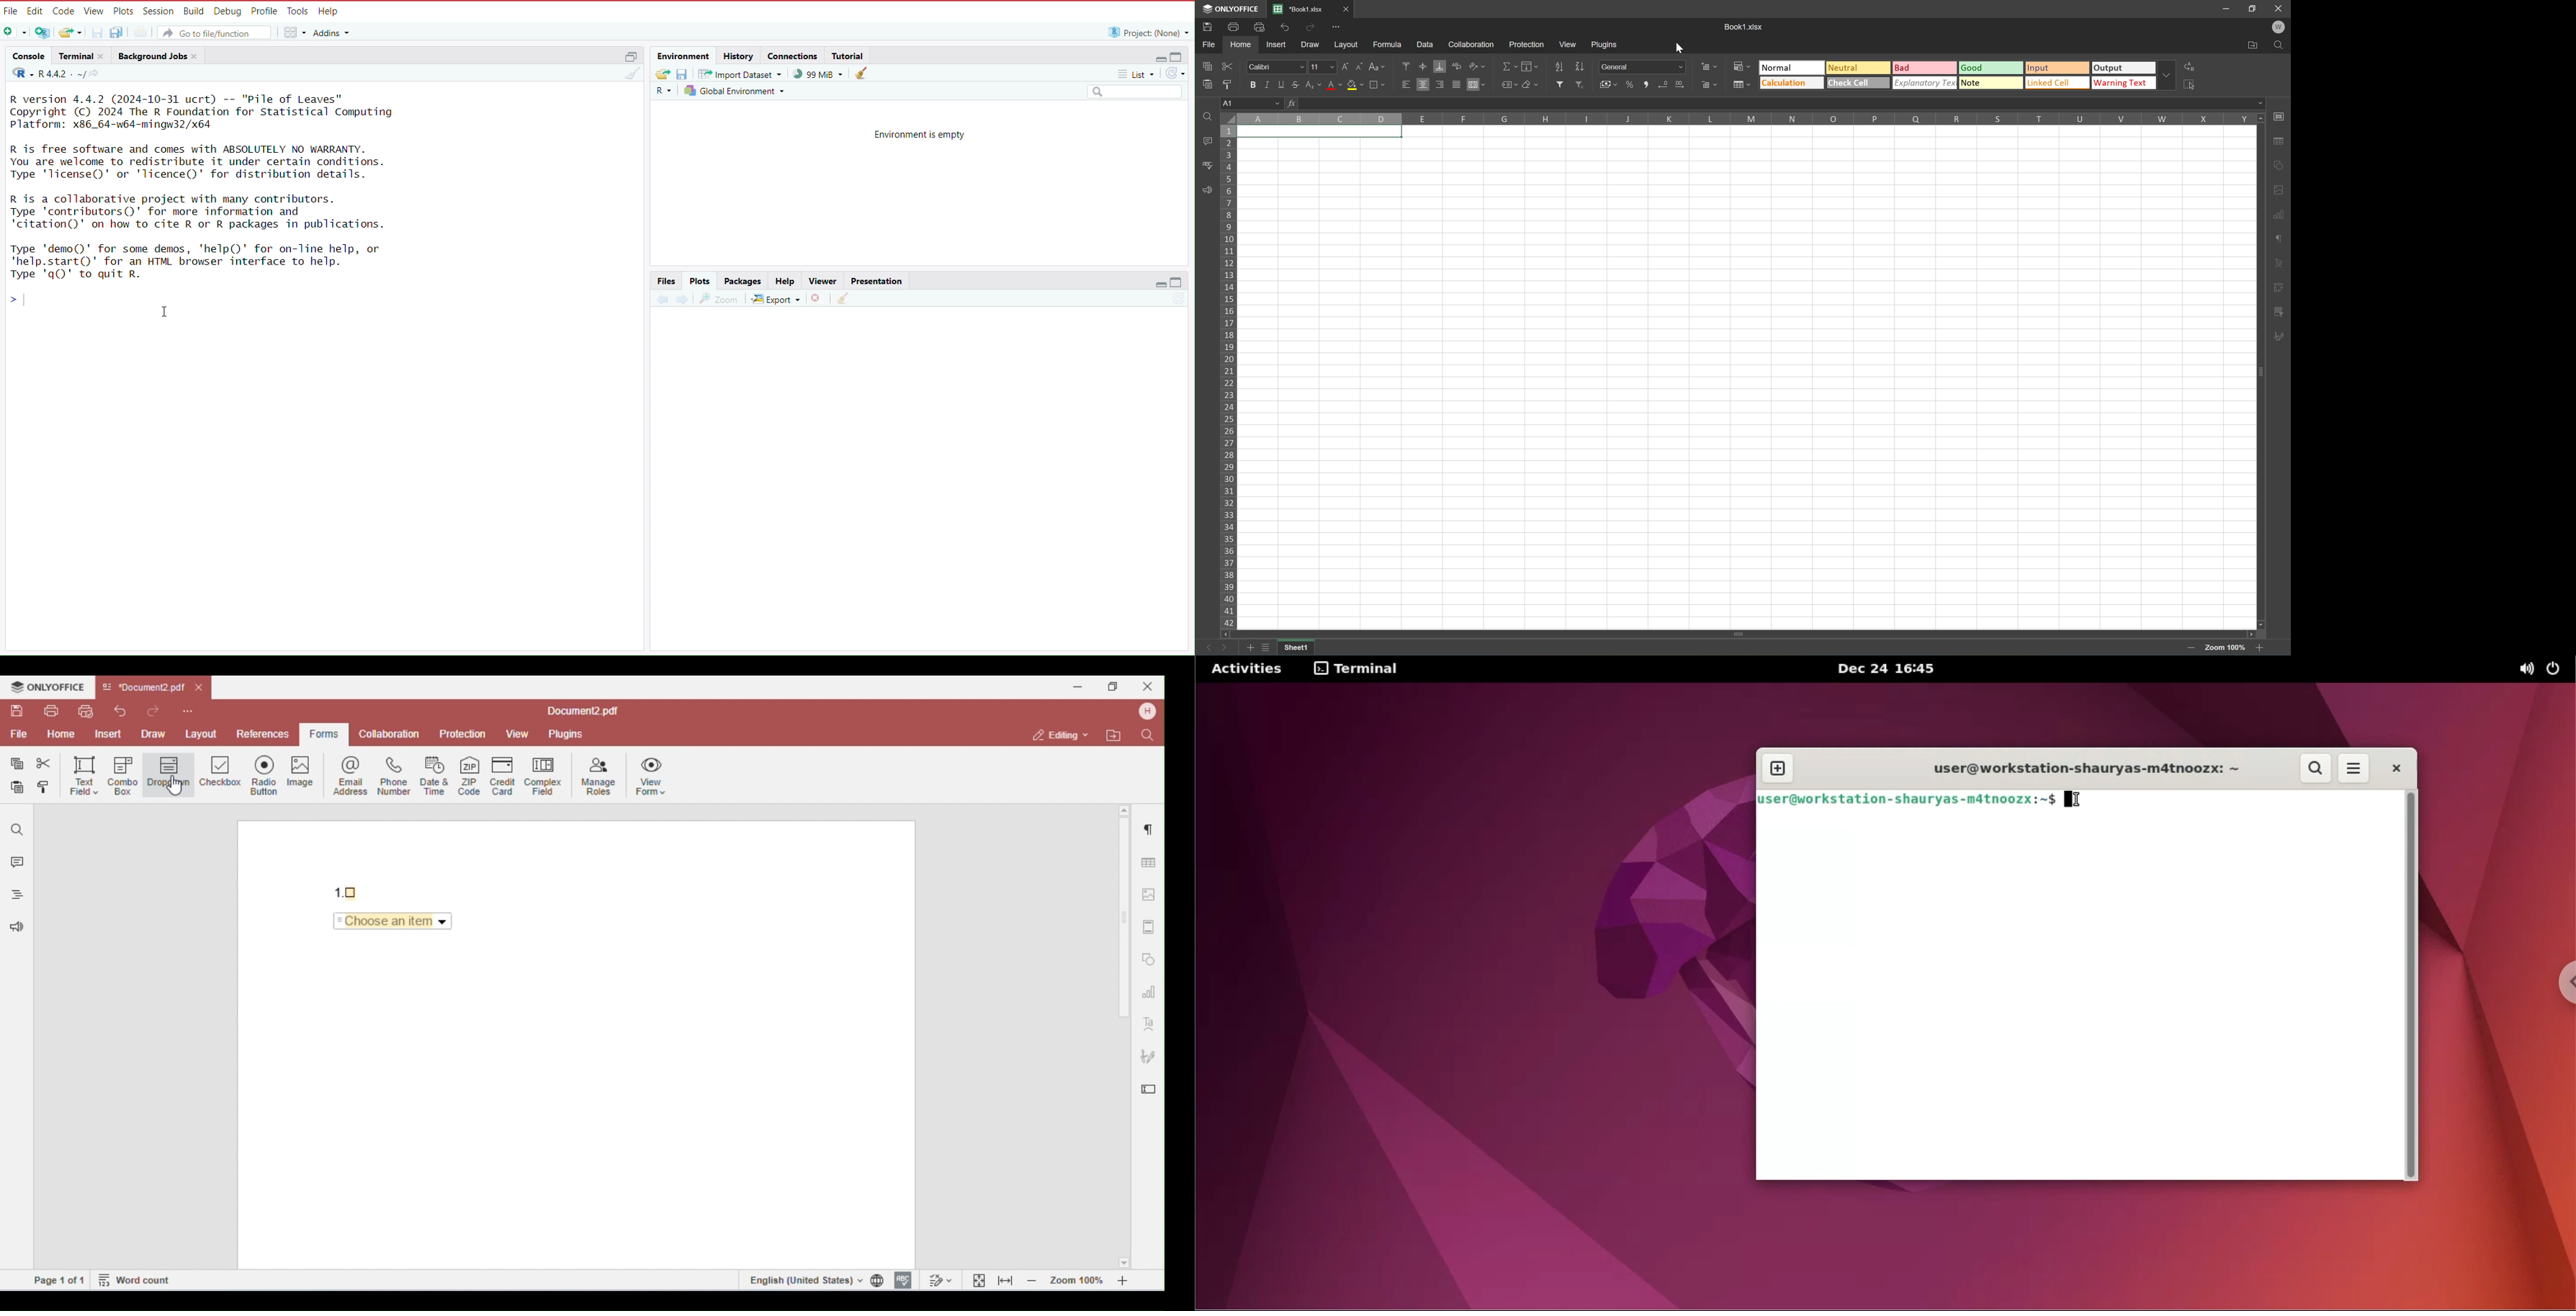 This screenshot has width=2576, height=1316. I want to click on cursor, so click(163, 312).